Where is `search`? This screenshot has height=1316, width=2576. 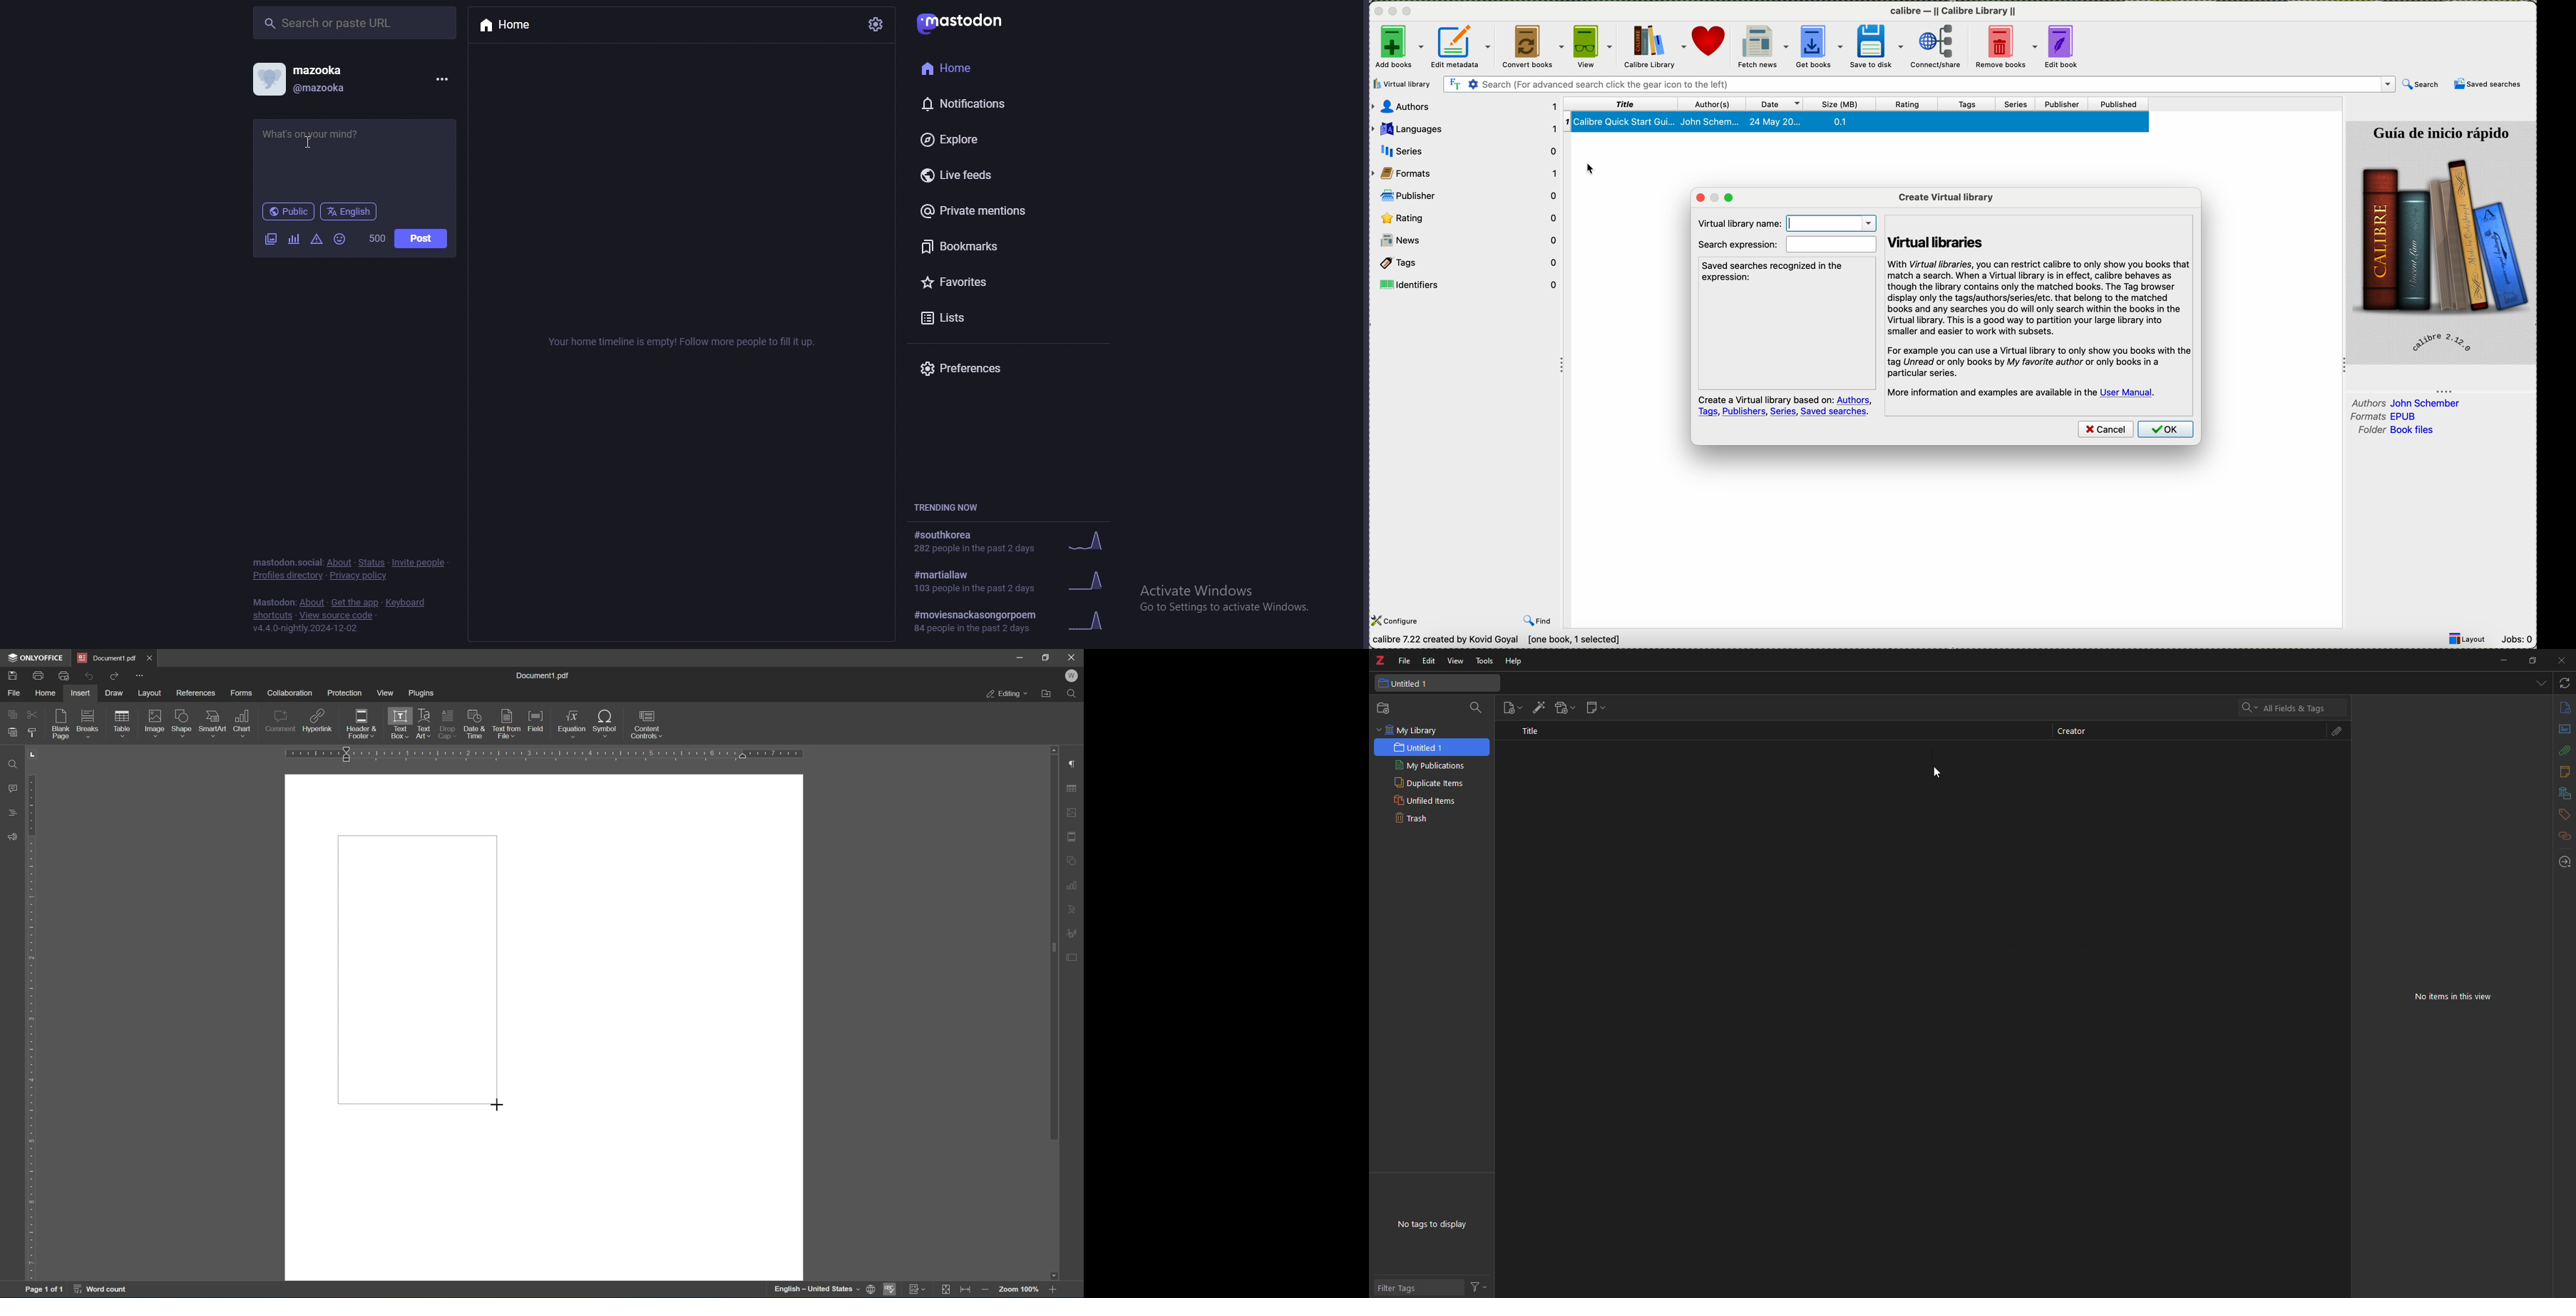 search is located at coordinates (1918, 85).